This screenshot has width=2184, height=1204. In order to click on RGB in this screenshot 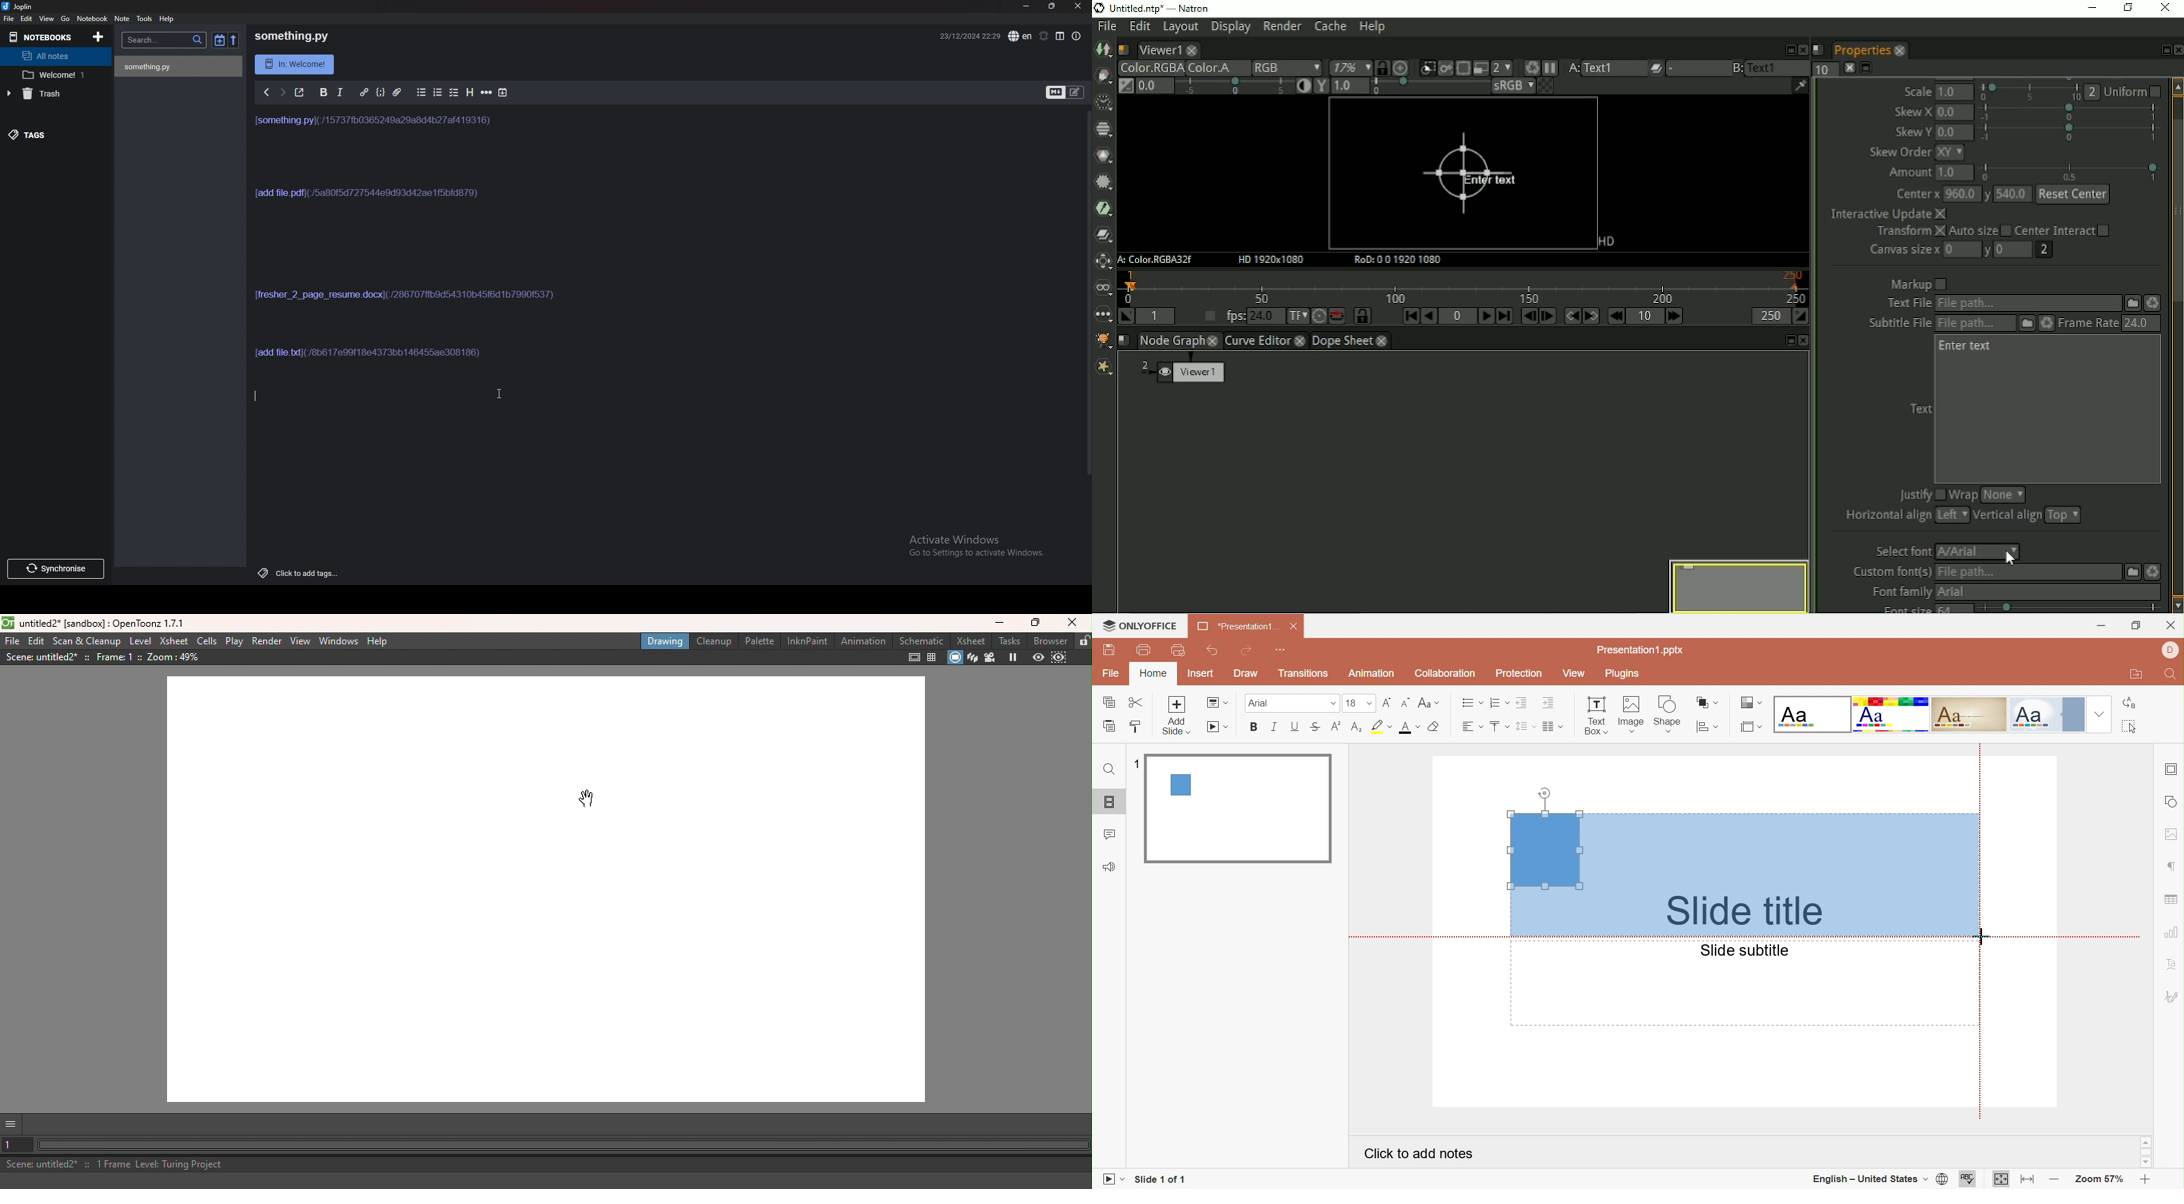, I will do `click(1286, 68)`.